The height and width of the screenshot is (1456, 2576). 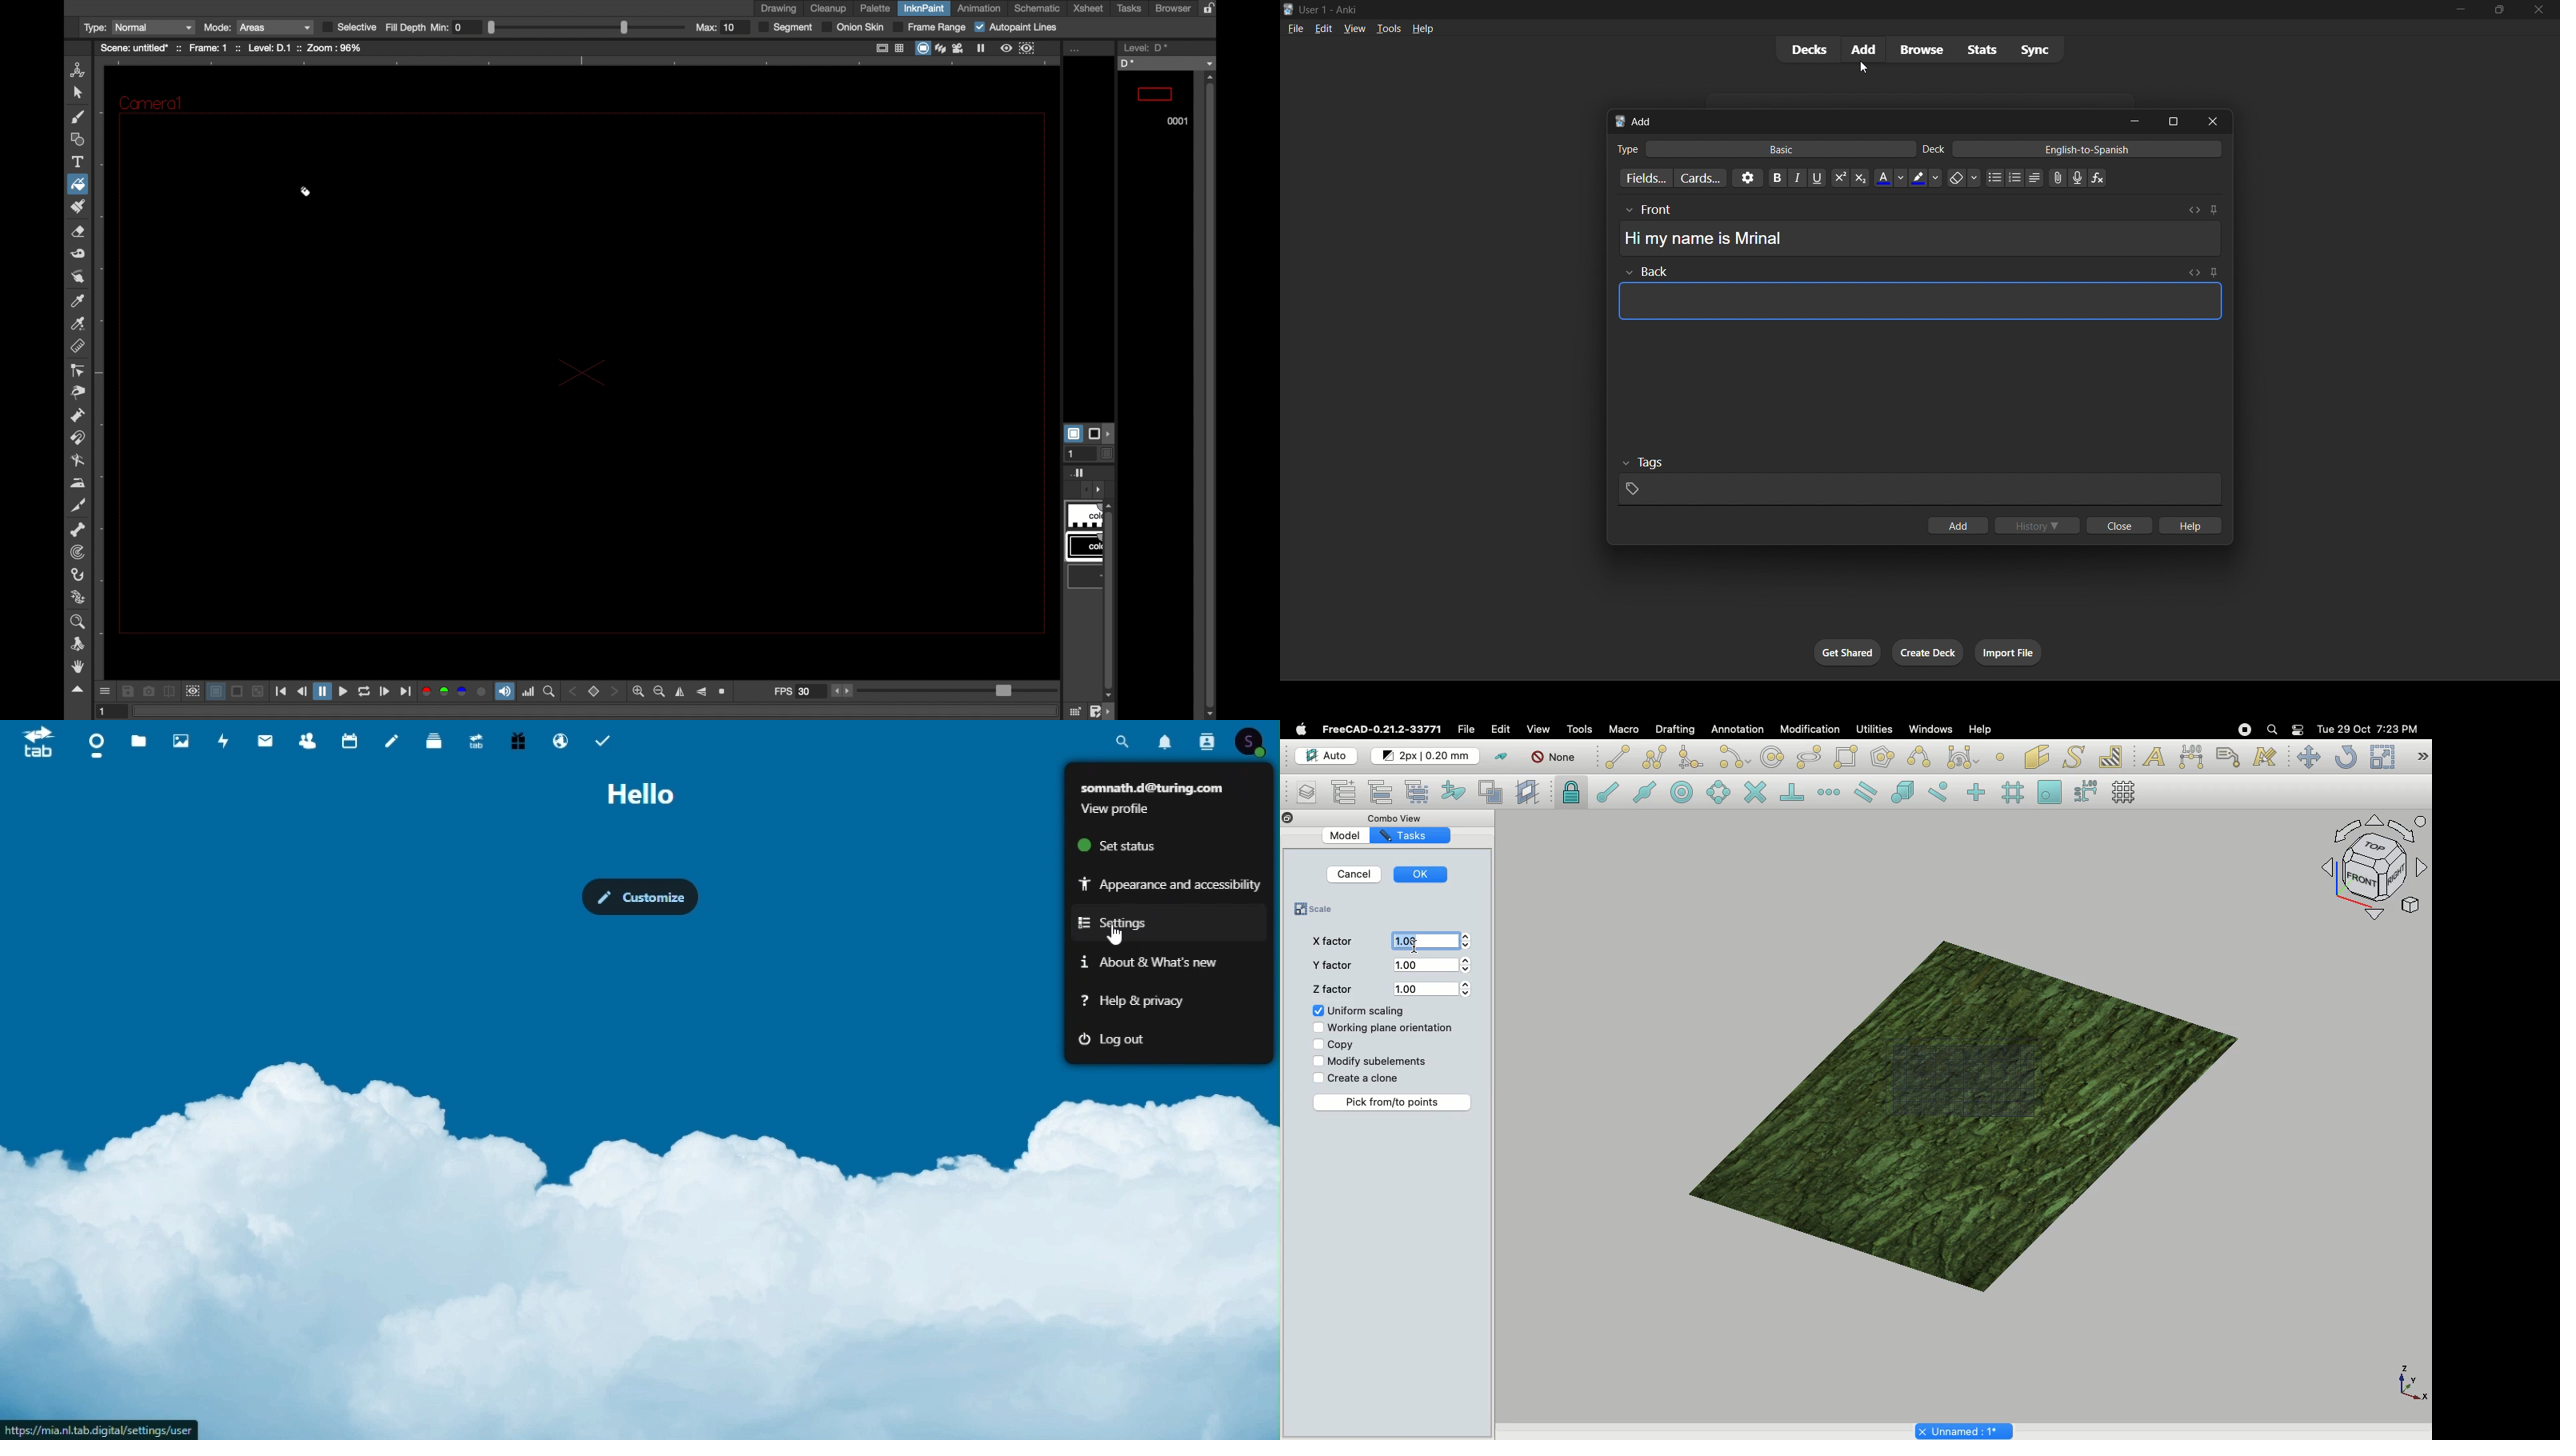 What do you see at coordinates (1502, 730) in the screenshot?
I see `Edit` at bounding box center [1502, 730].